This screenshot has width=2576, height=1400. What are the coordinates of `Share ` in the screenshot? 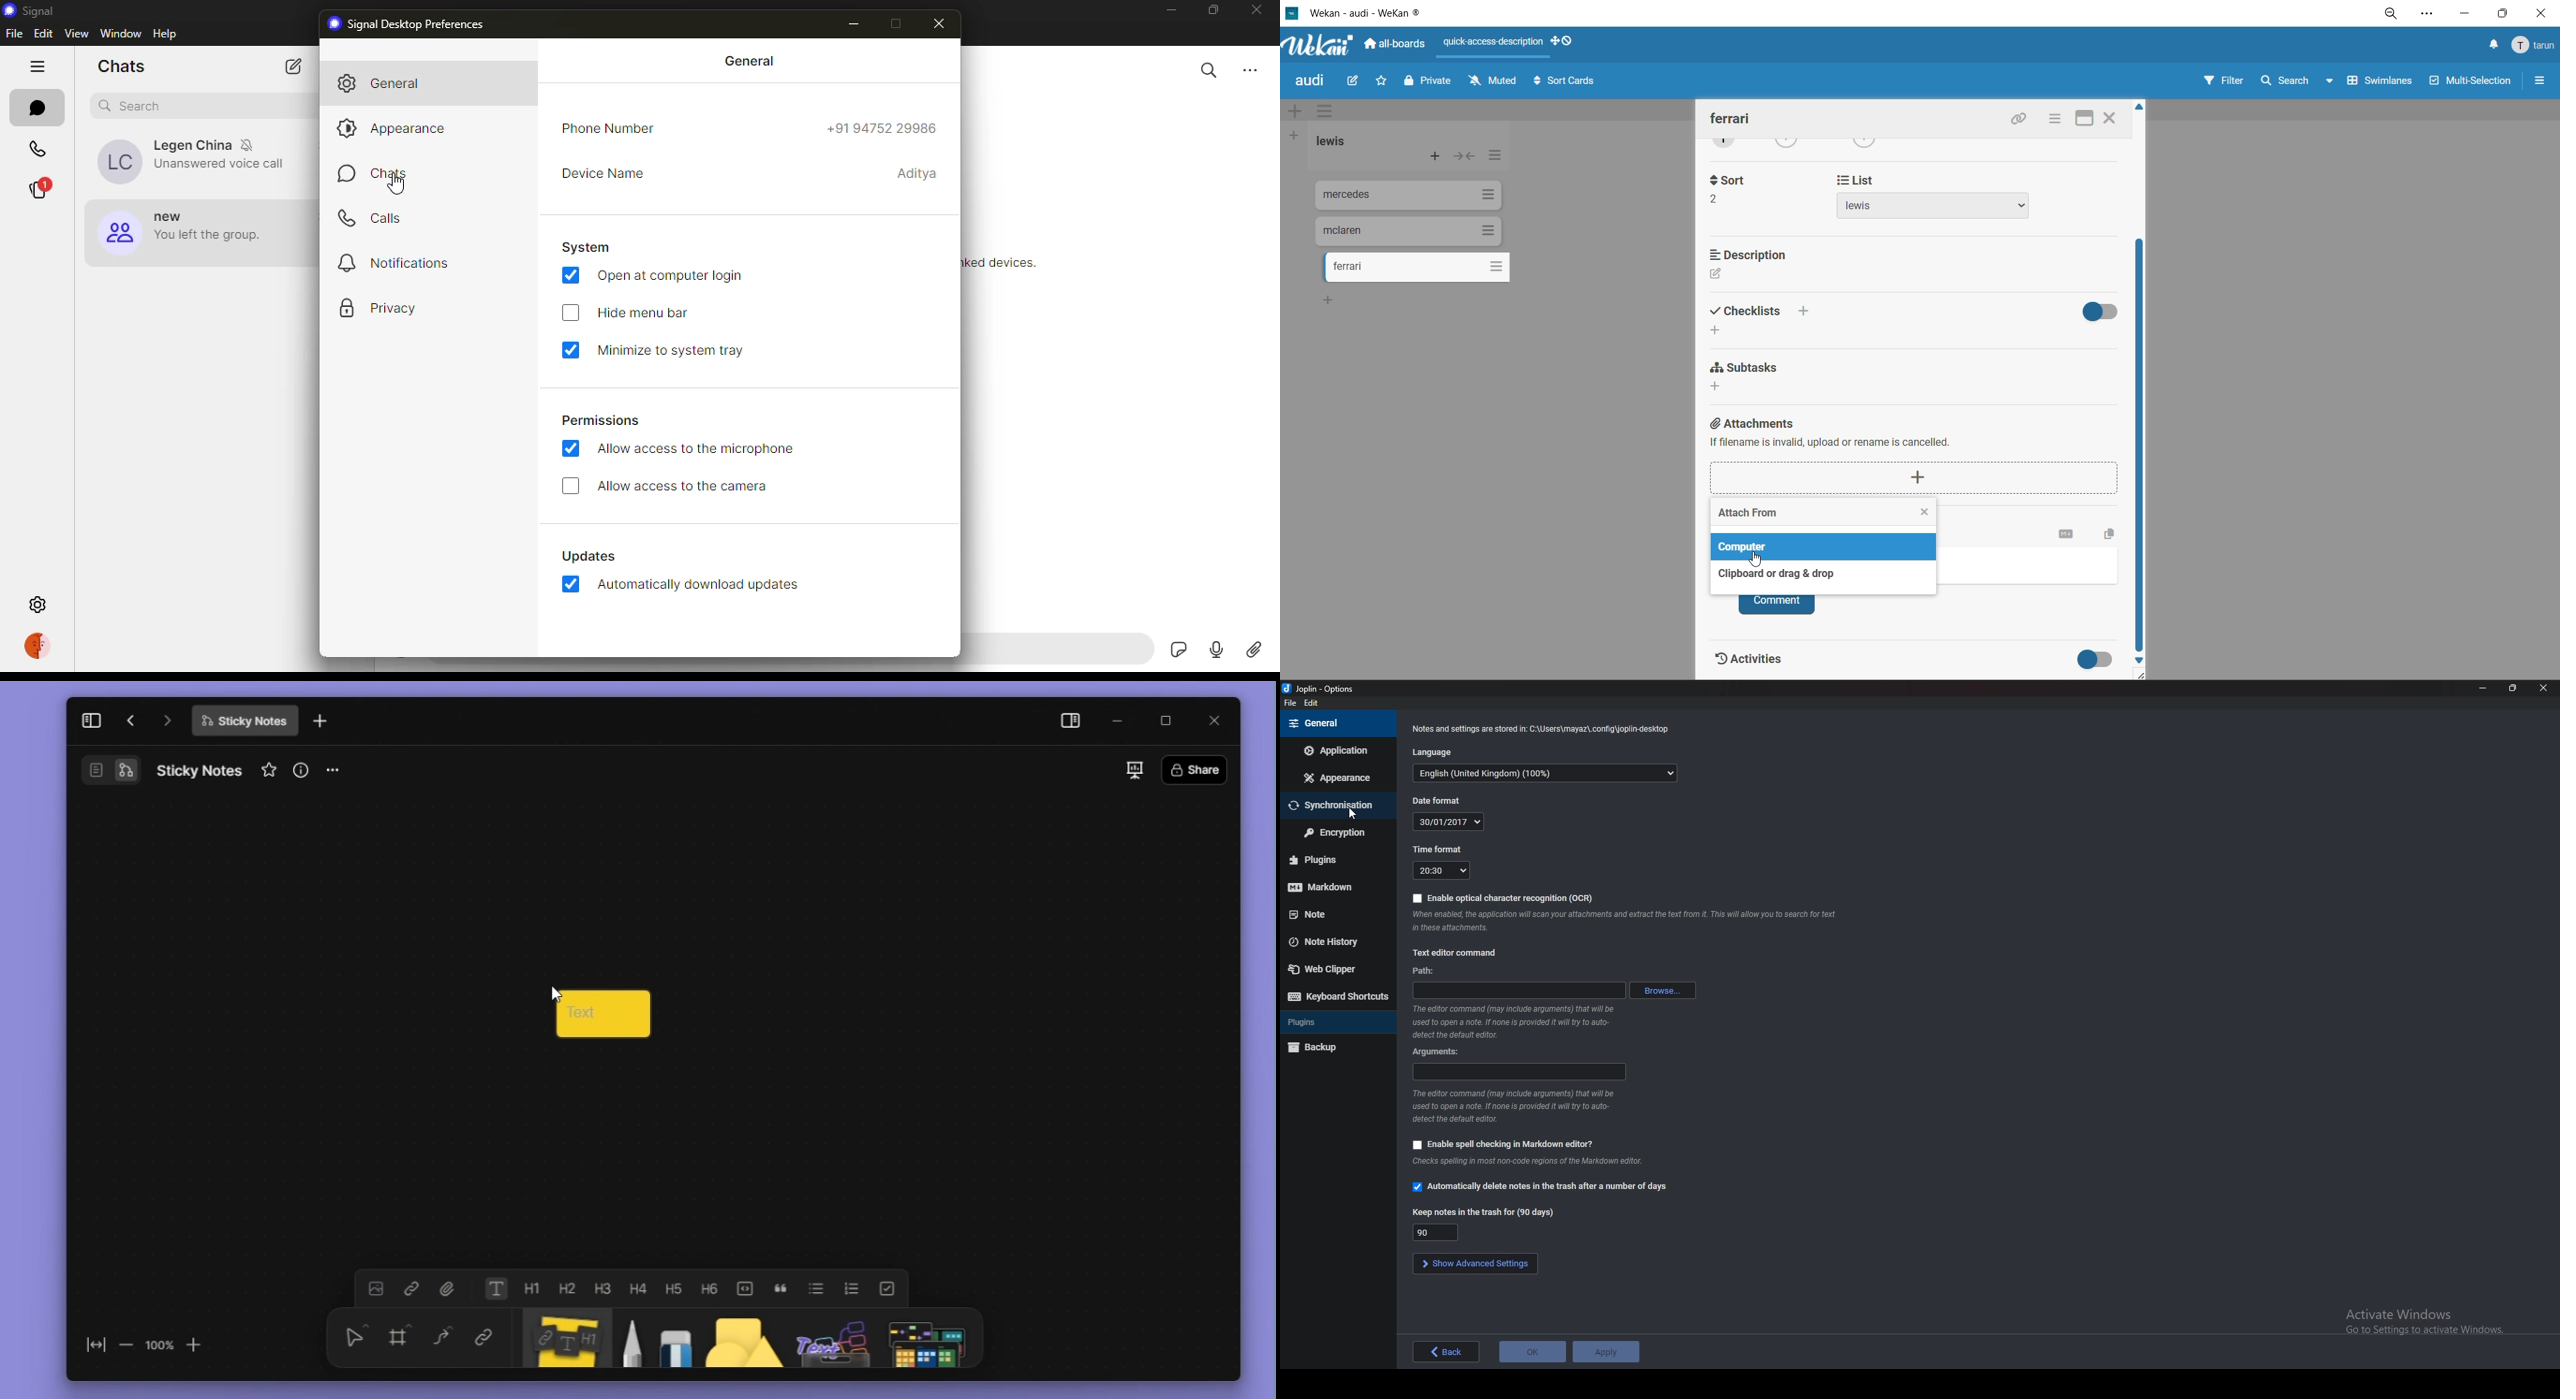 It's located at (1195, 770).